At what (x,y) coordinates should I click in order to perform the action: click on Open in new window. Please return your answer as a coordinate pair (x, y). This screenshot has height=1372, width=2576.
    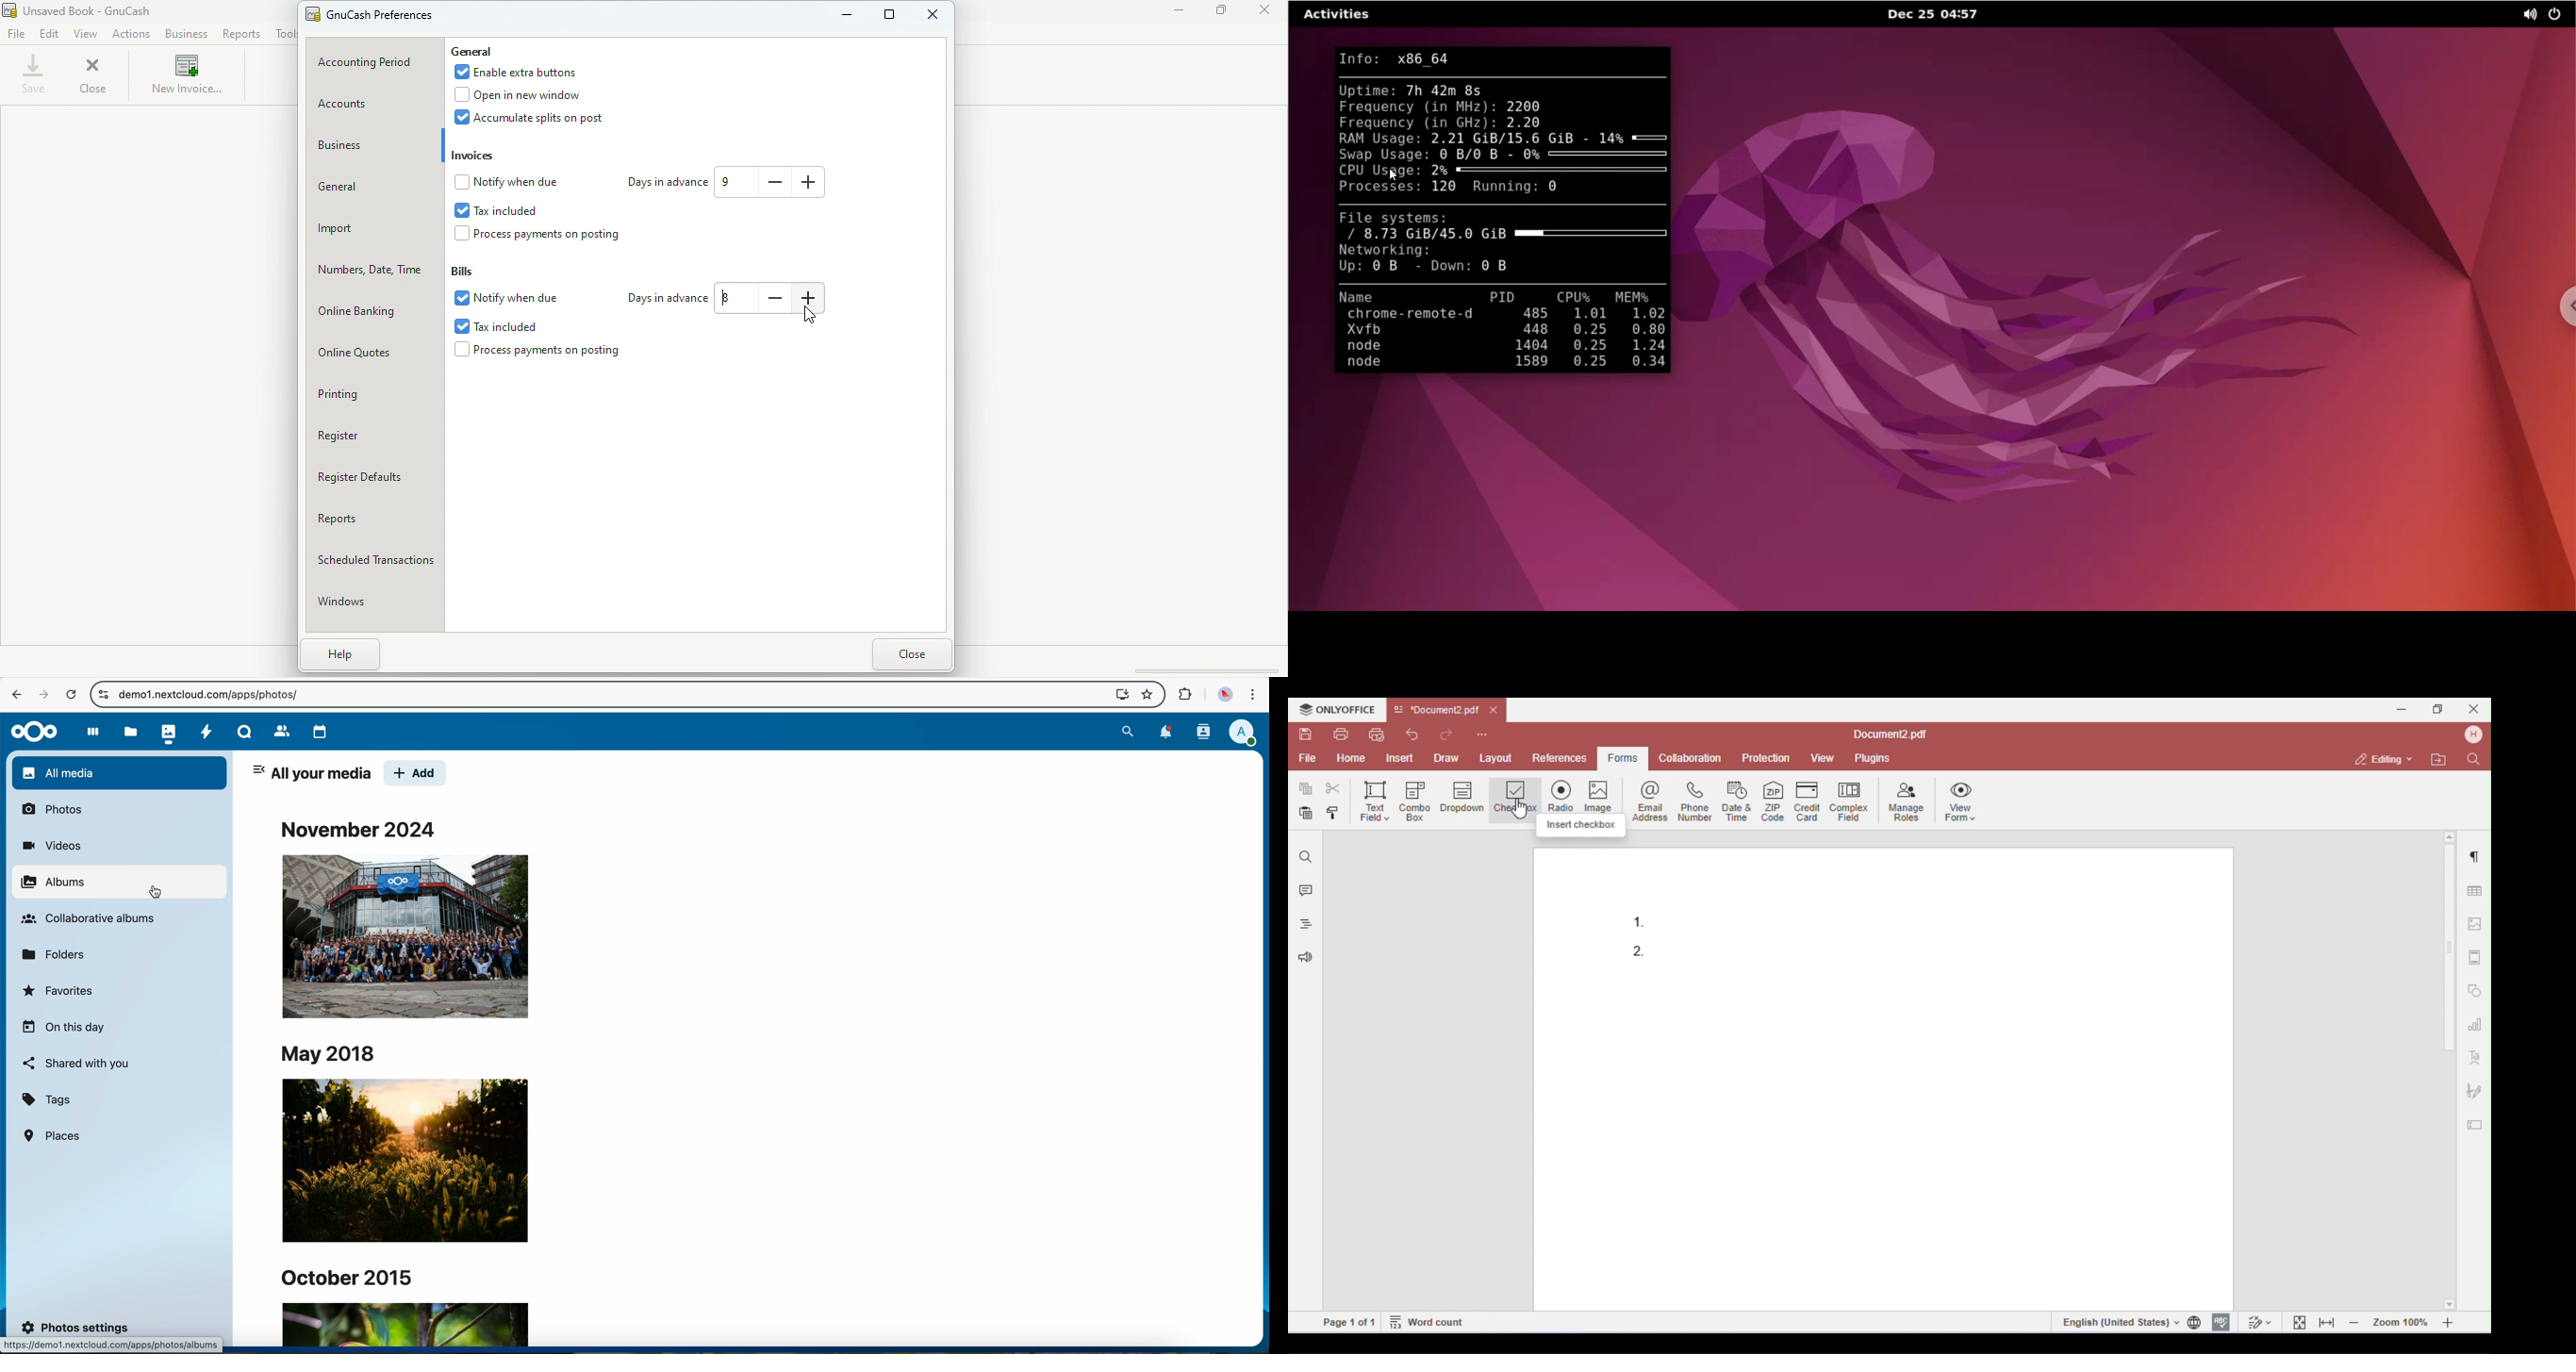
    Looking at the image, I should click on (534, 95).